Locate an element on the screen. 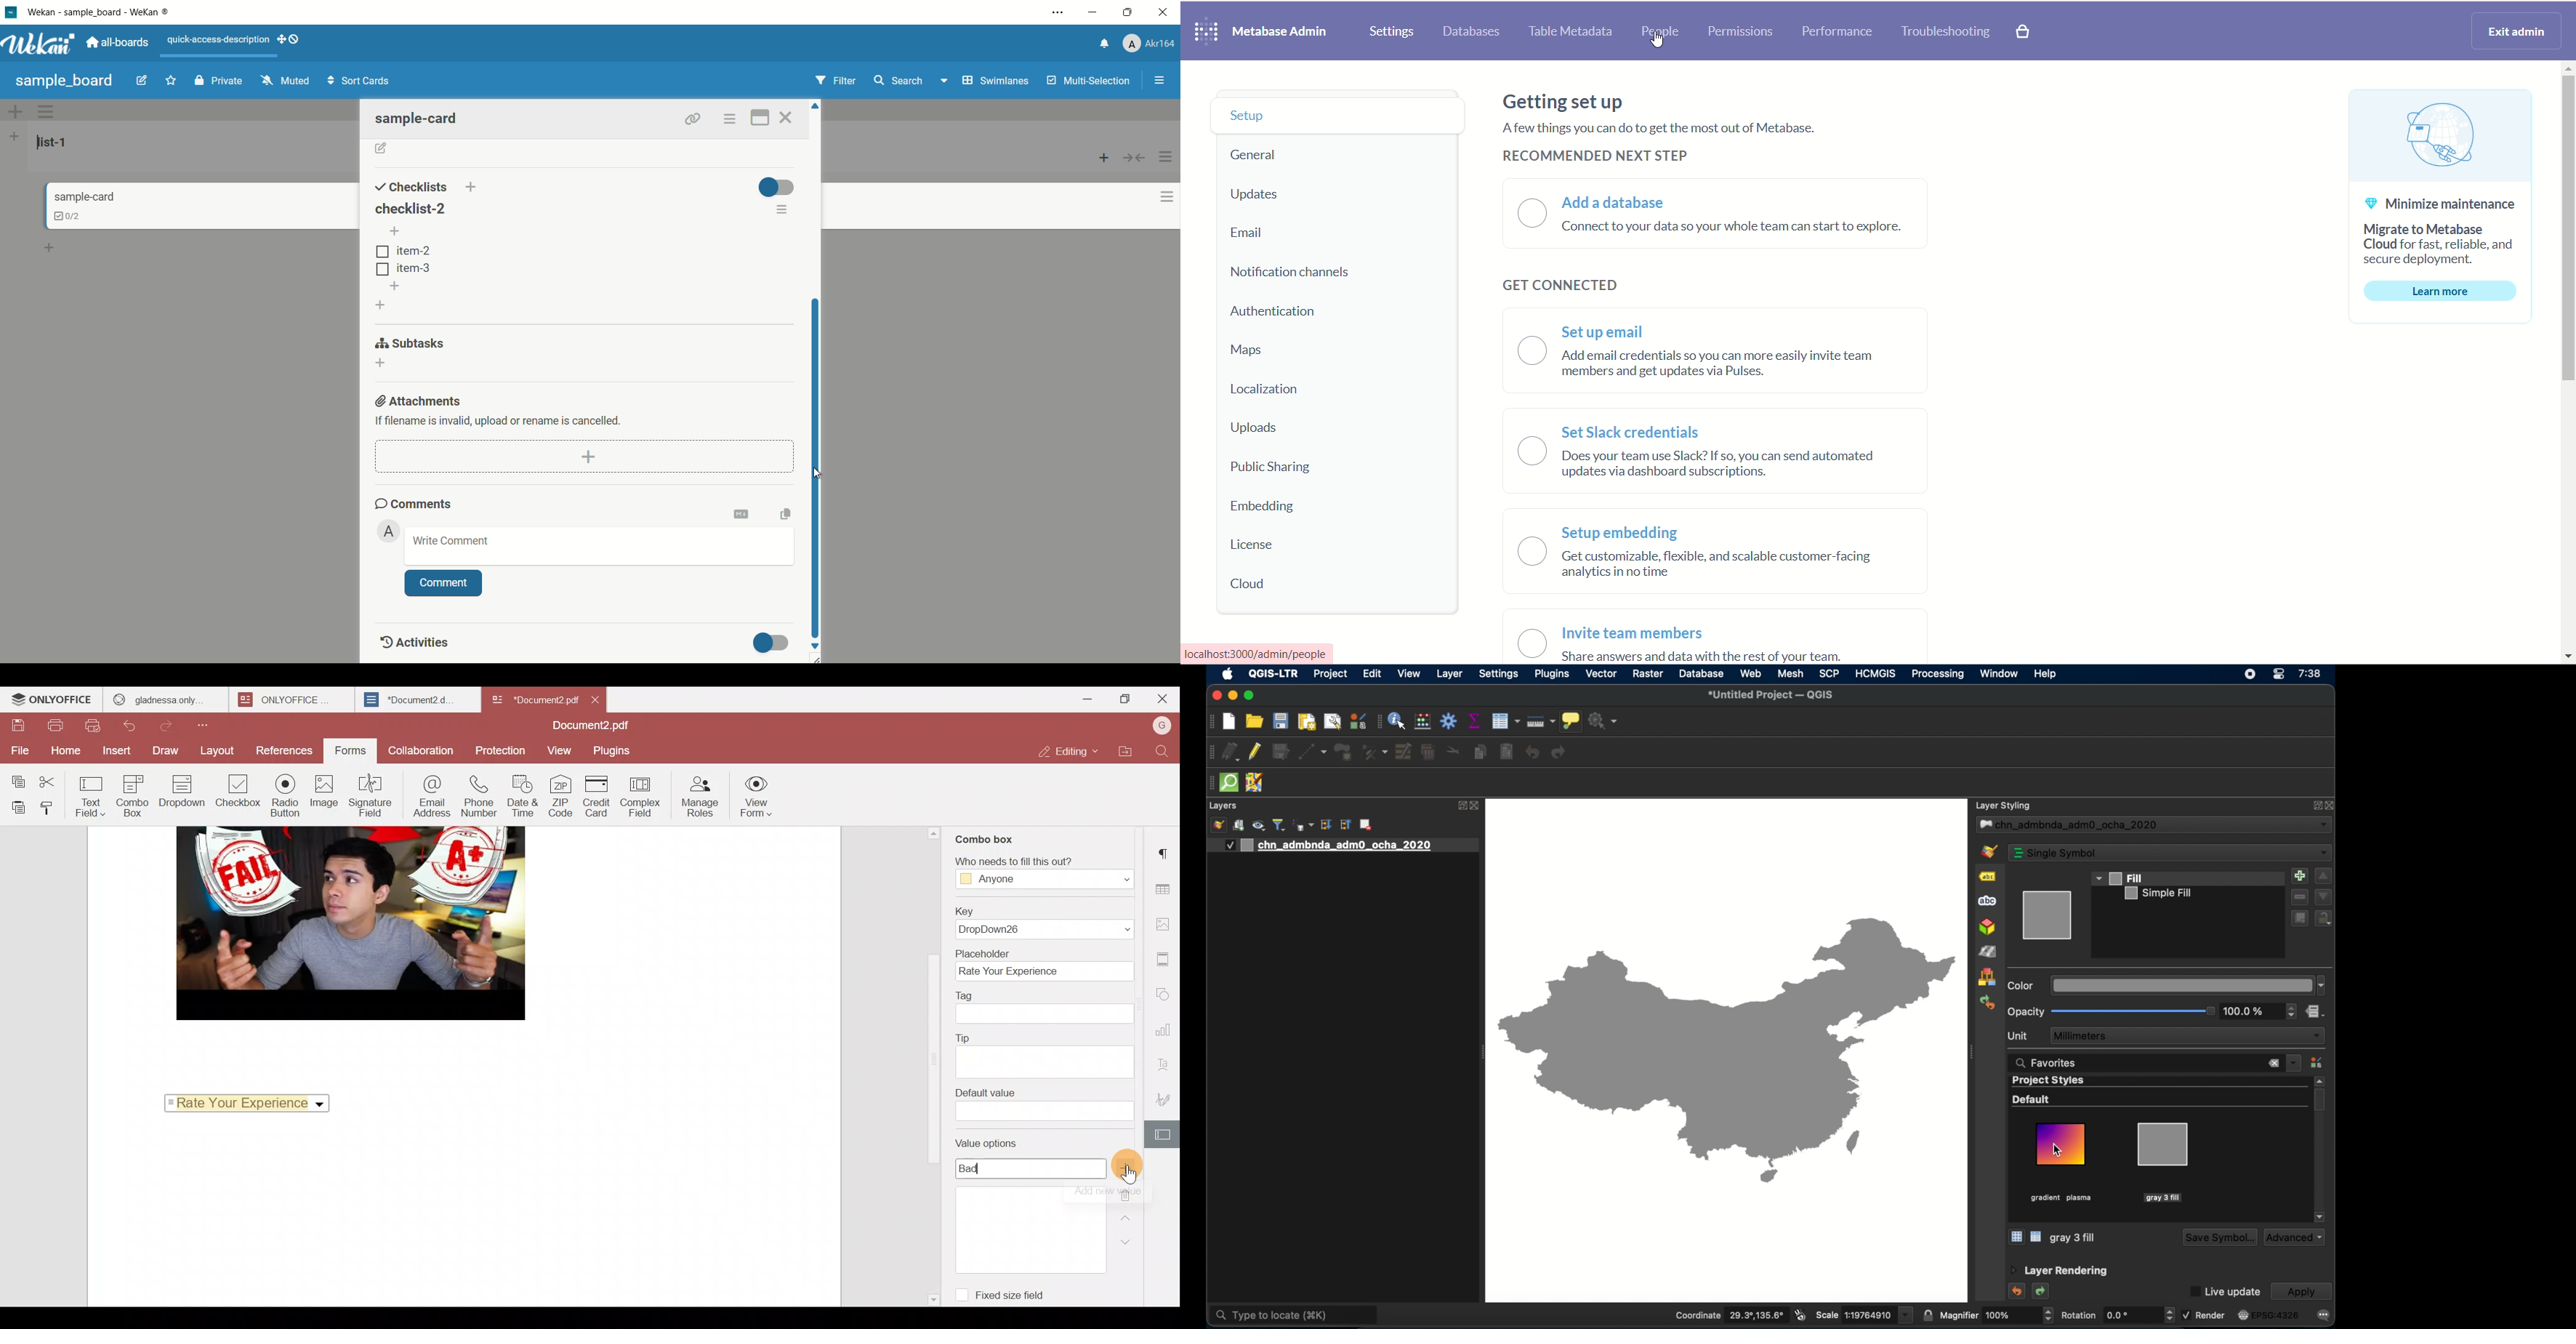 Image resolution: width=2576 pixels, height=1344 pixels. text is located at coordinates (1723, 565).